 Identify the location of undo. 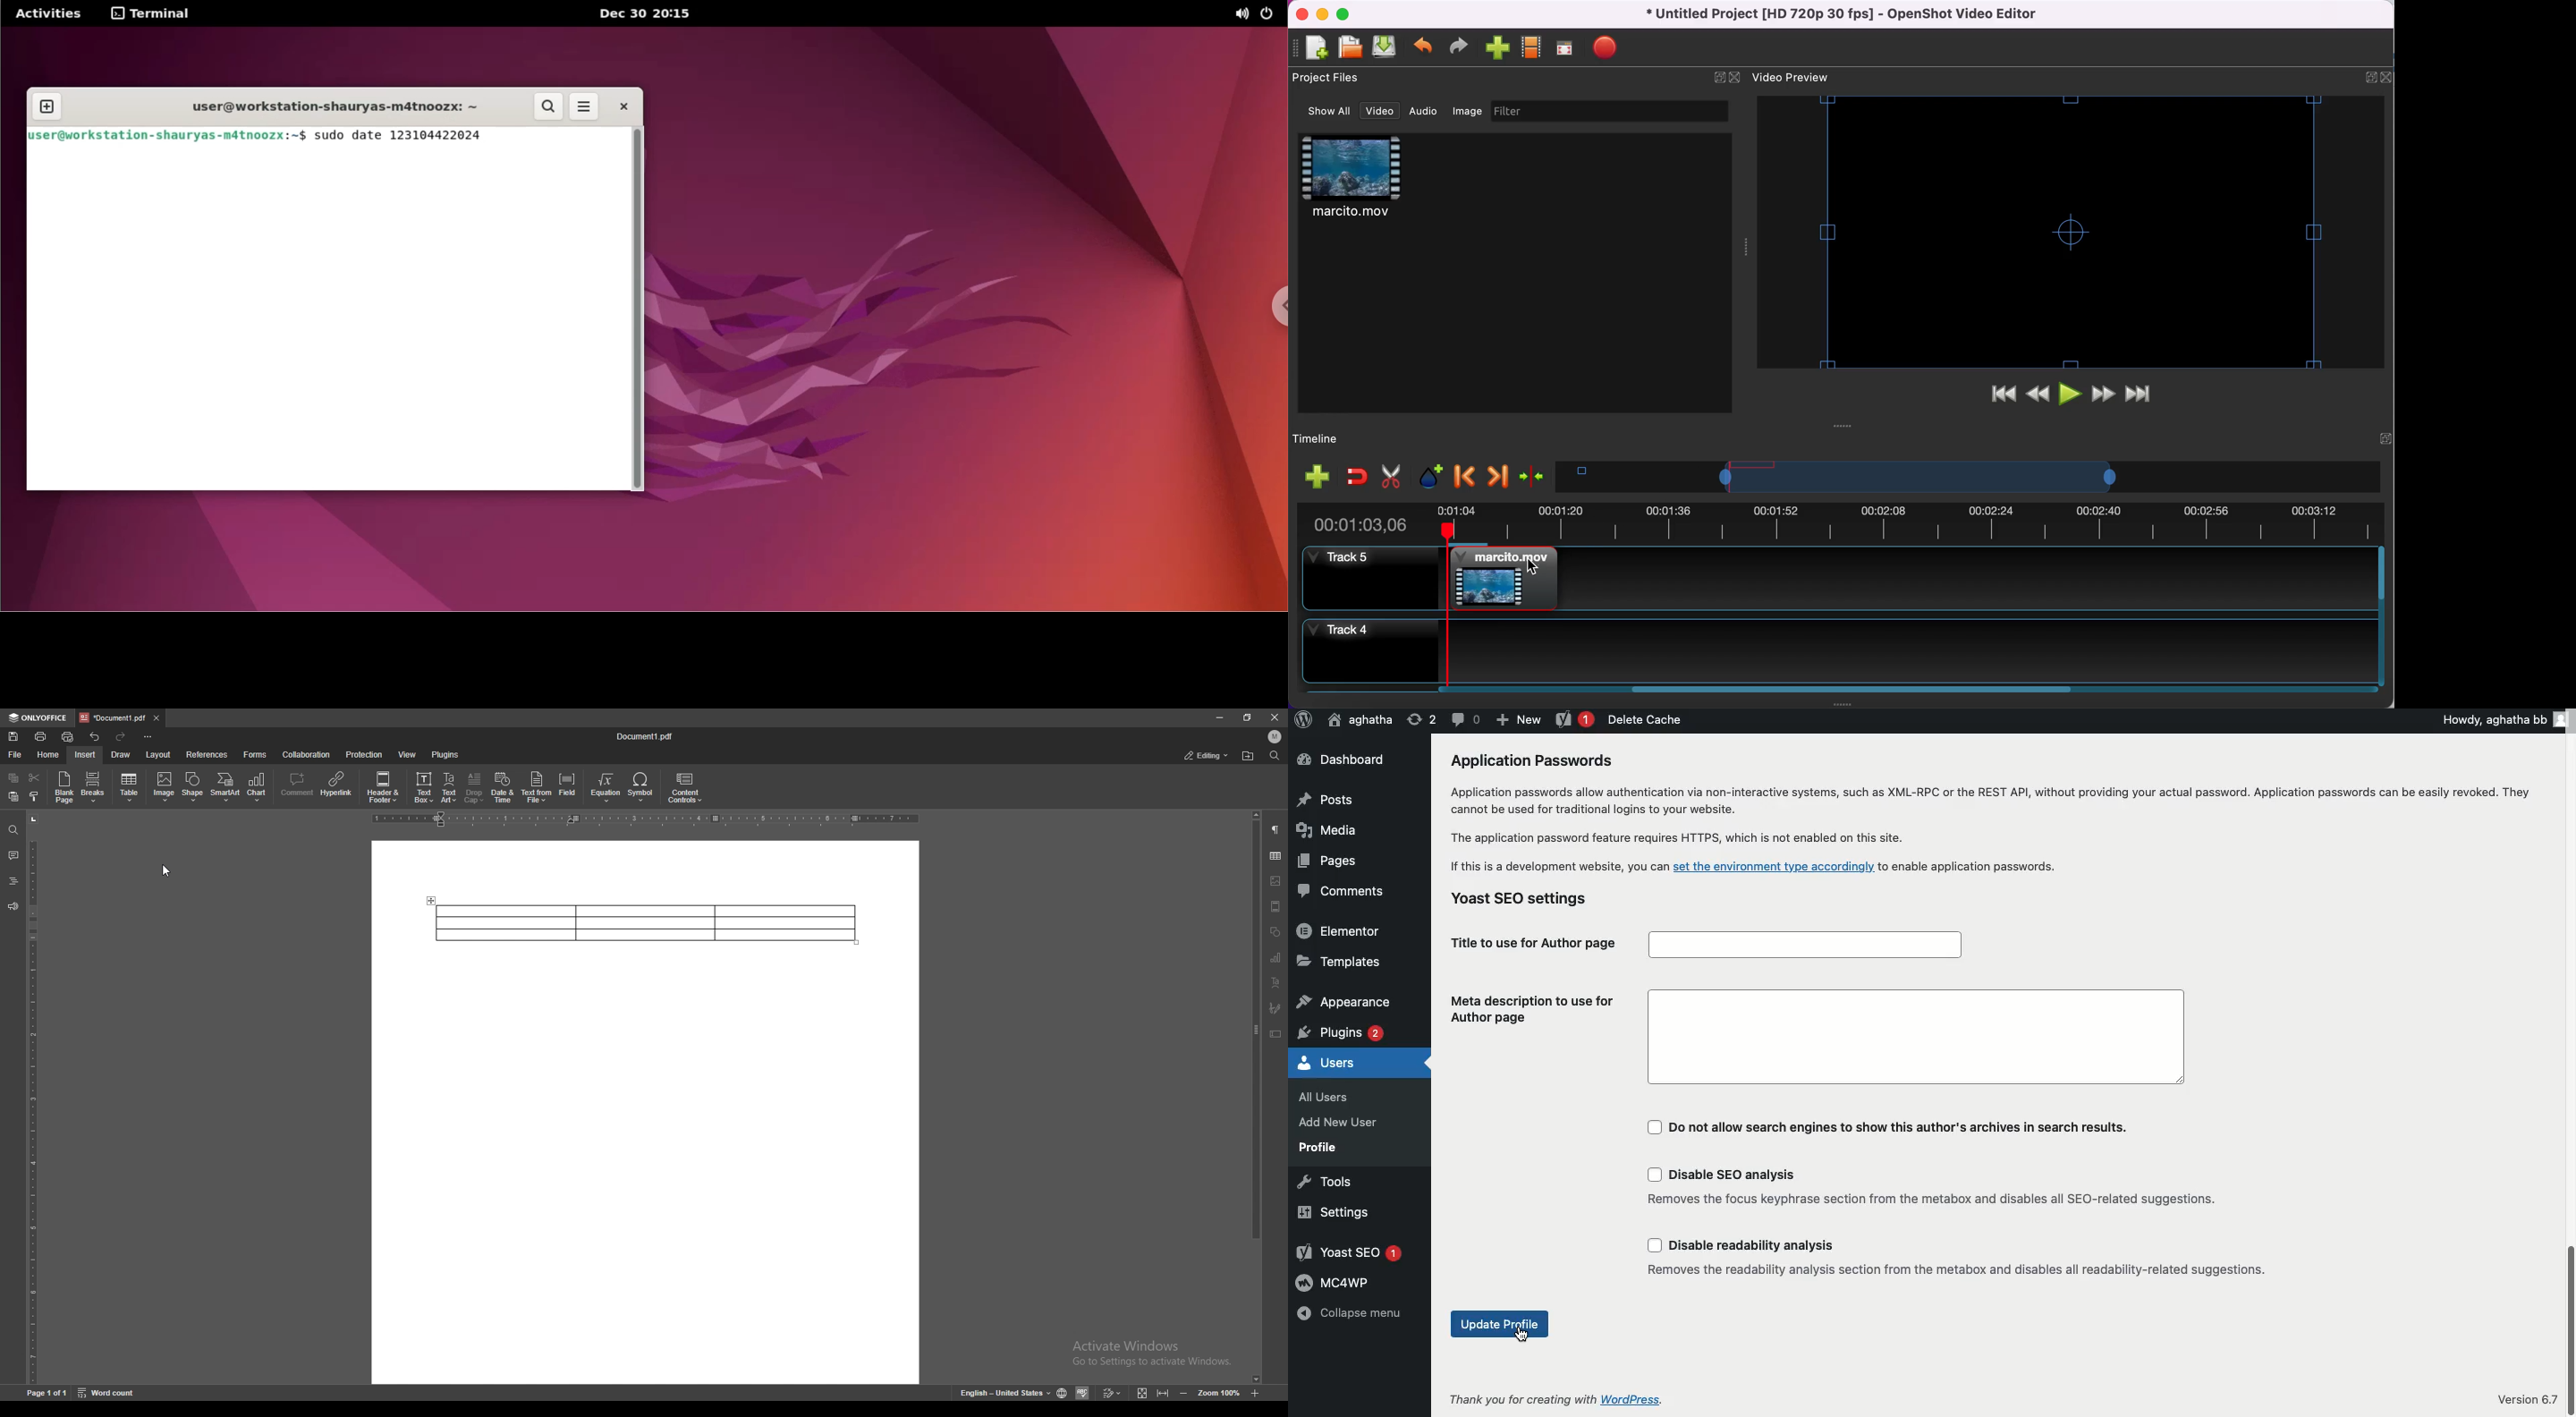
(97, 736).